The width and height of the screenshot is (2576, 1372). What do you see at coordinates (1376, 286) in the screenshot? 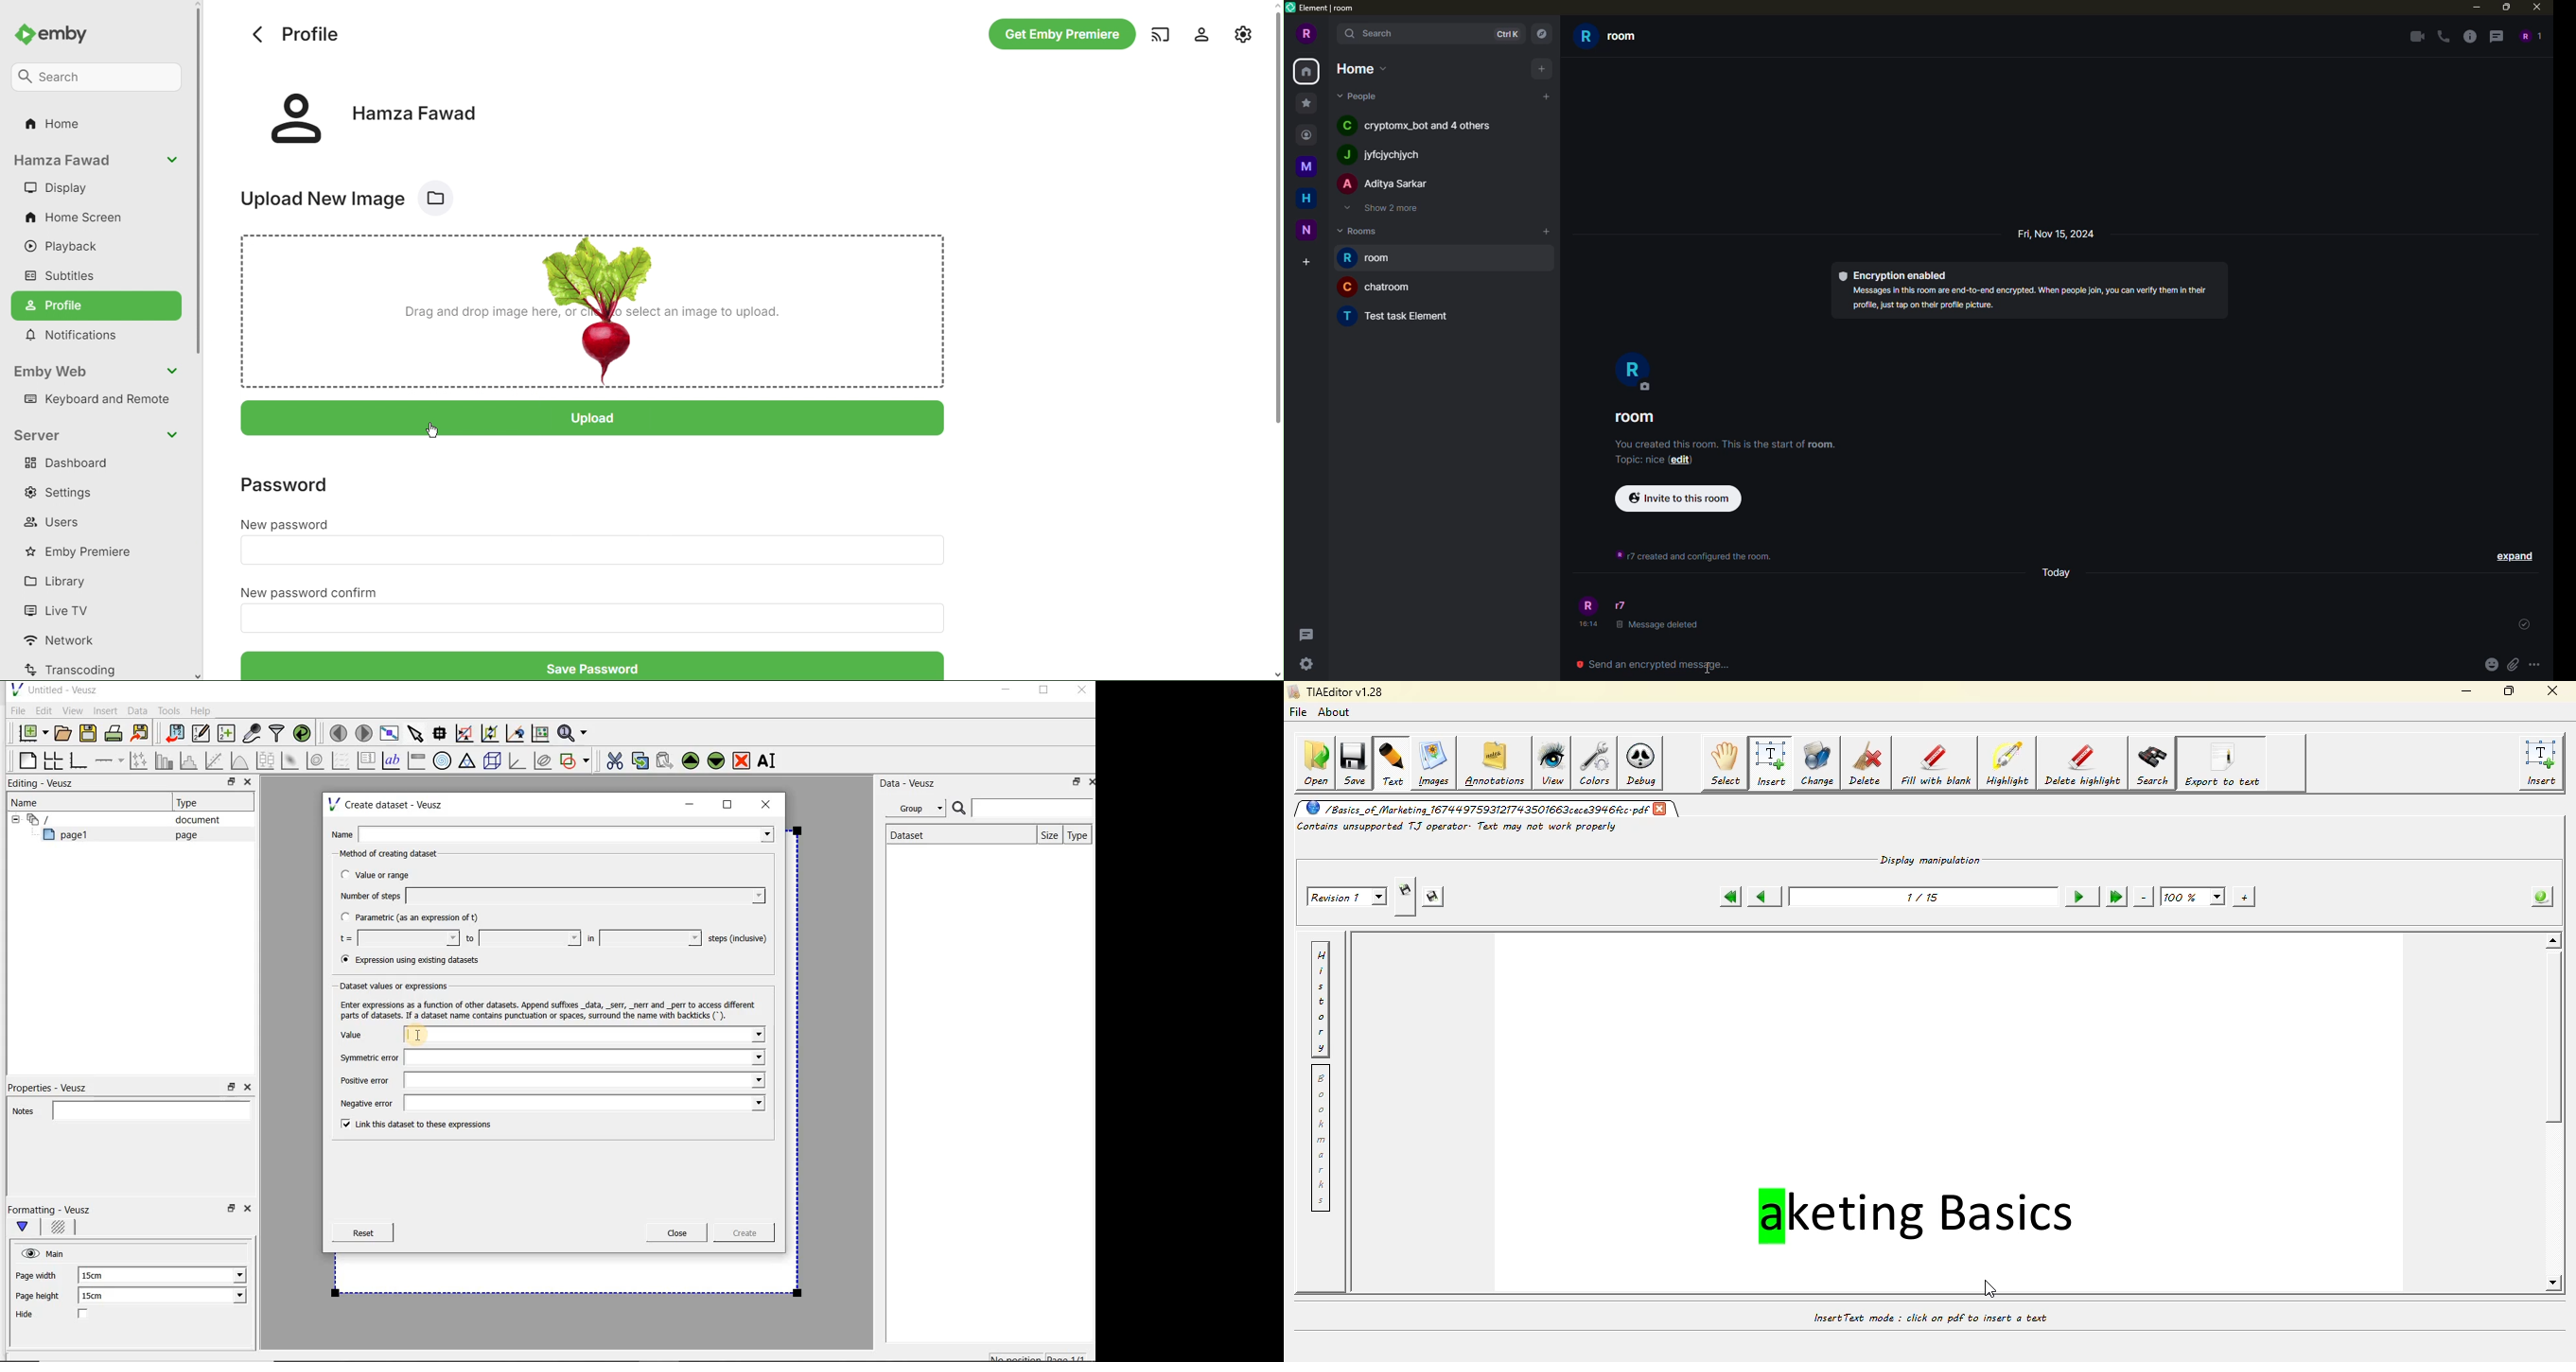
I see `room` at bounding box center [1376, 286].